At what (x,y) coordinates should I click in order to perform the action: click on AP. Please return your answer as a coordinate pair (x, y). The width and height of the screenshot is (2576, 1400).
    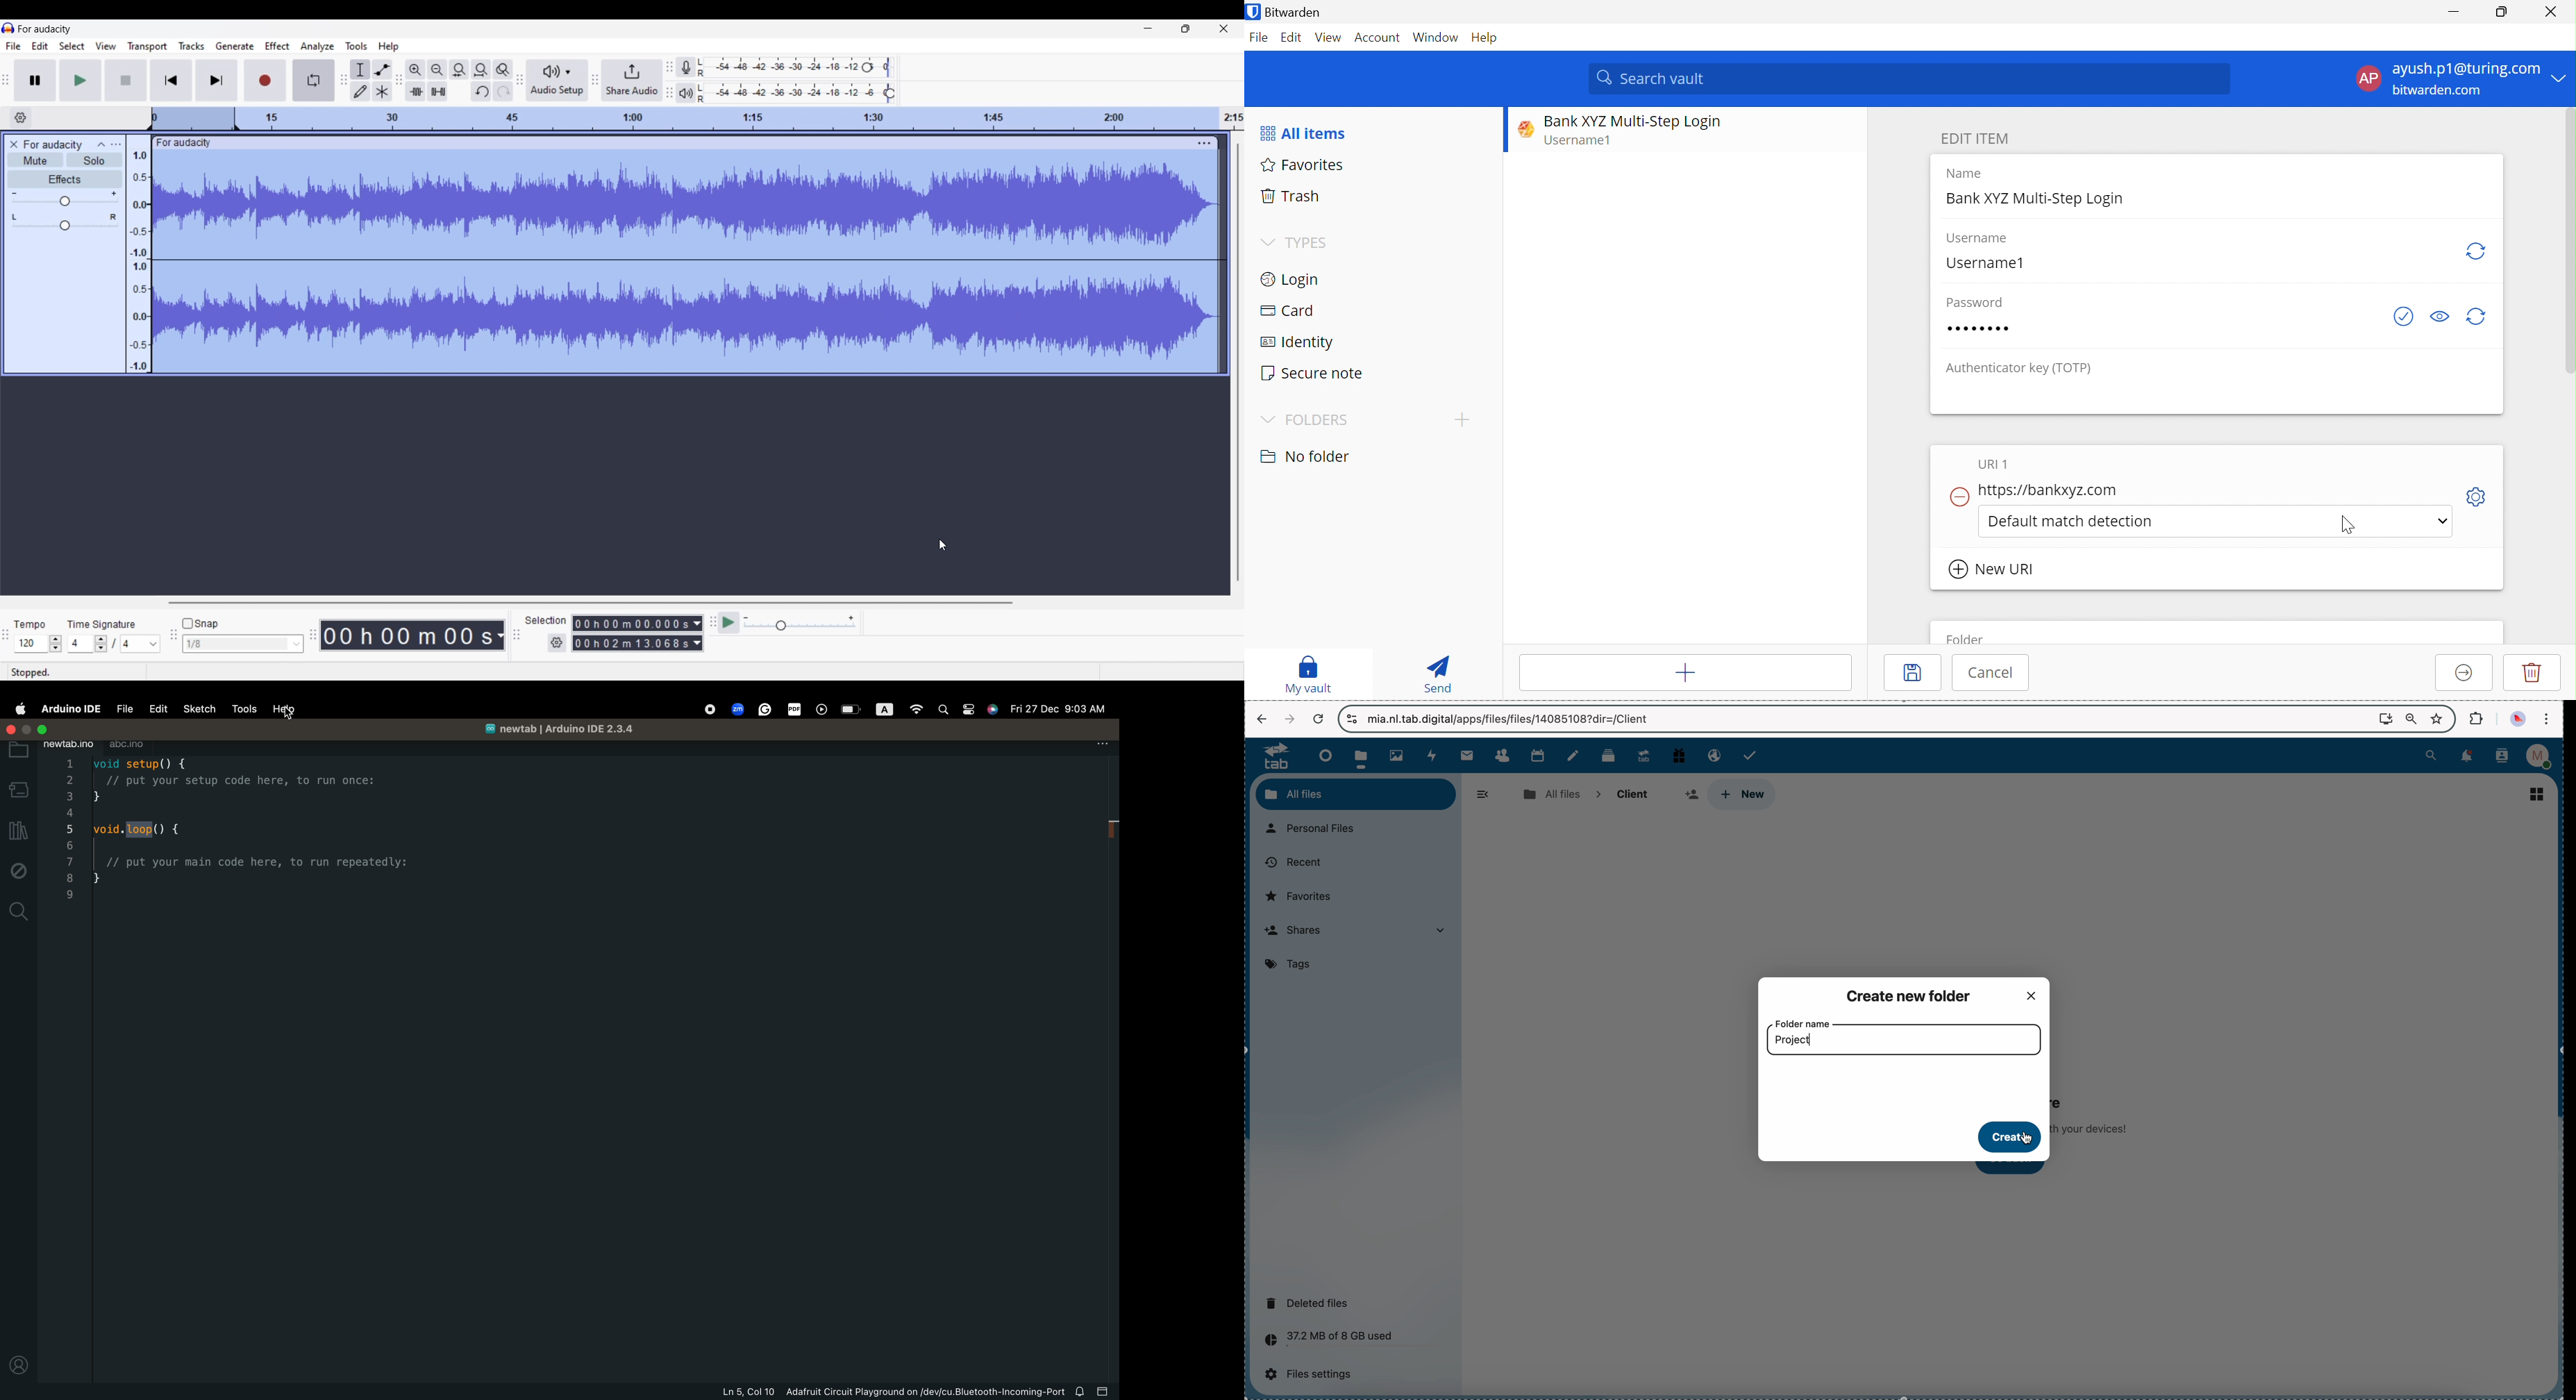
    Looking at the image, I should click on (2373, 78).